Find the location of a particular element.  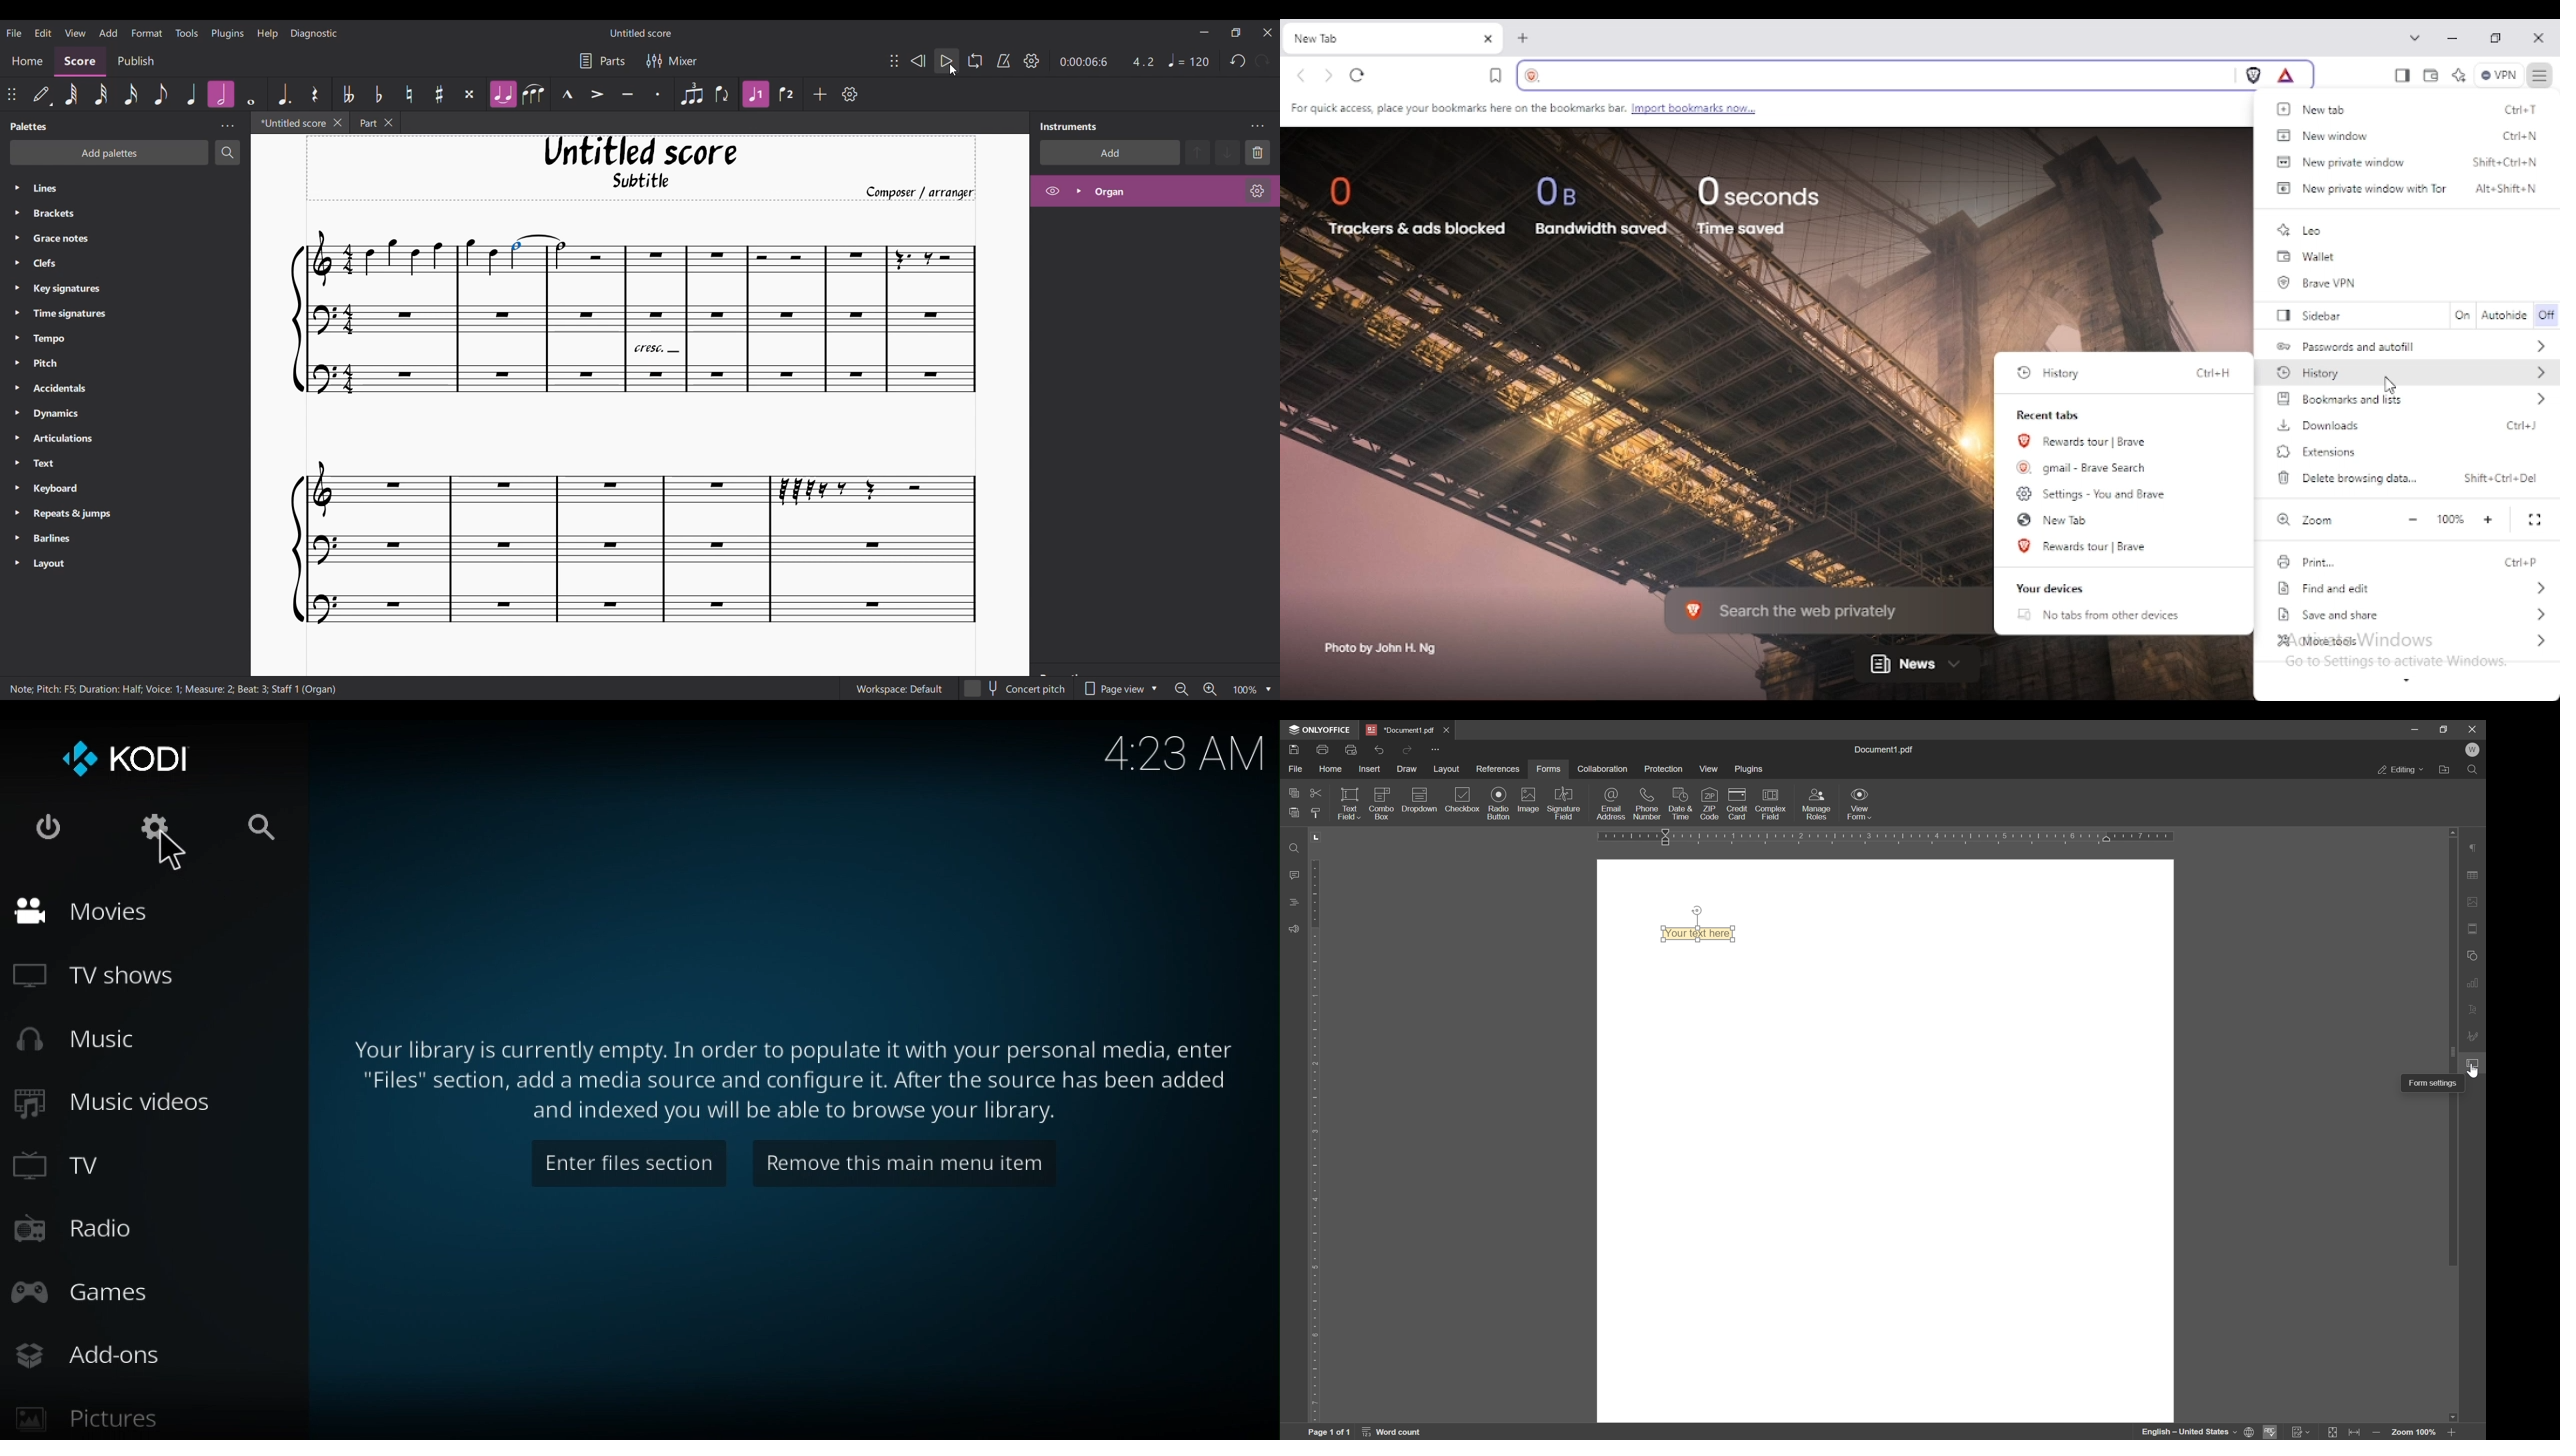

Workspace setting is located at coordinates (899, 689).